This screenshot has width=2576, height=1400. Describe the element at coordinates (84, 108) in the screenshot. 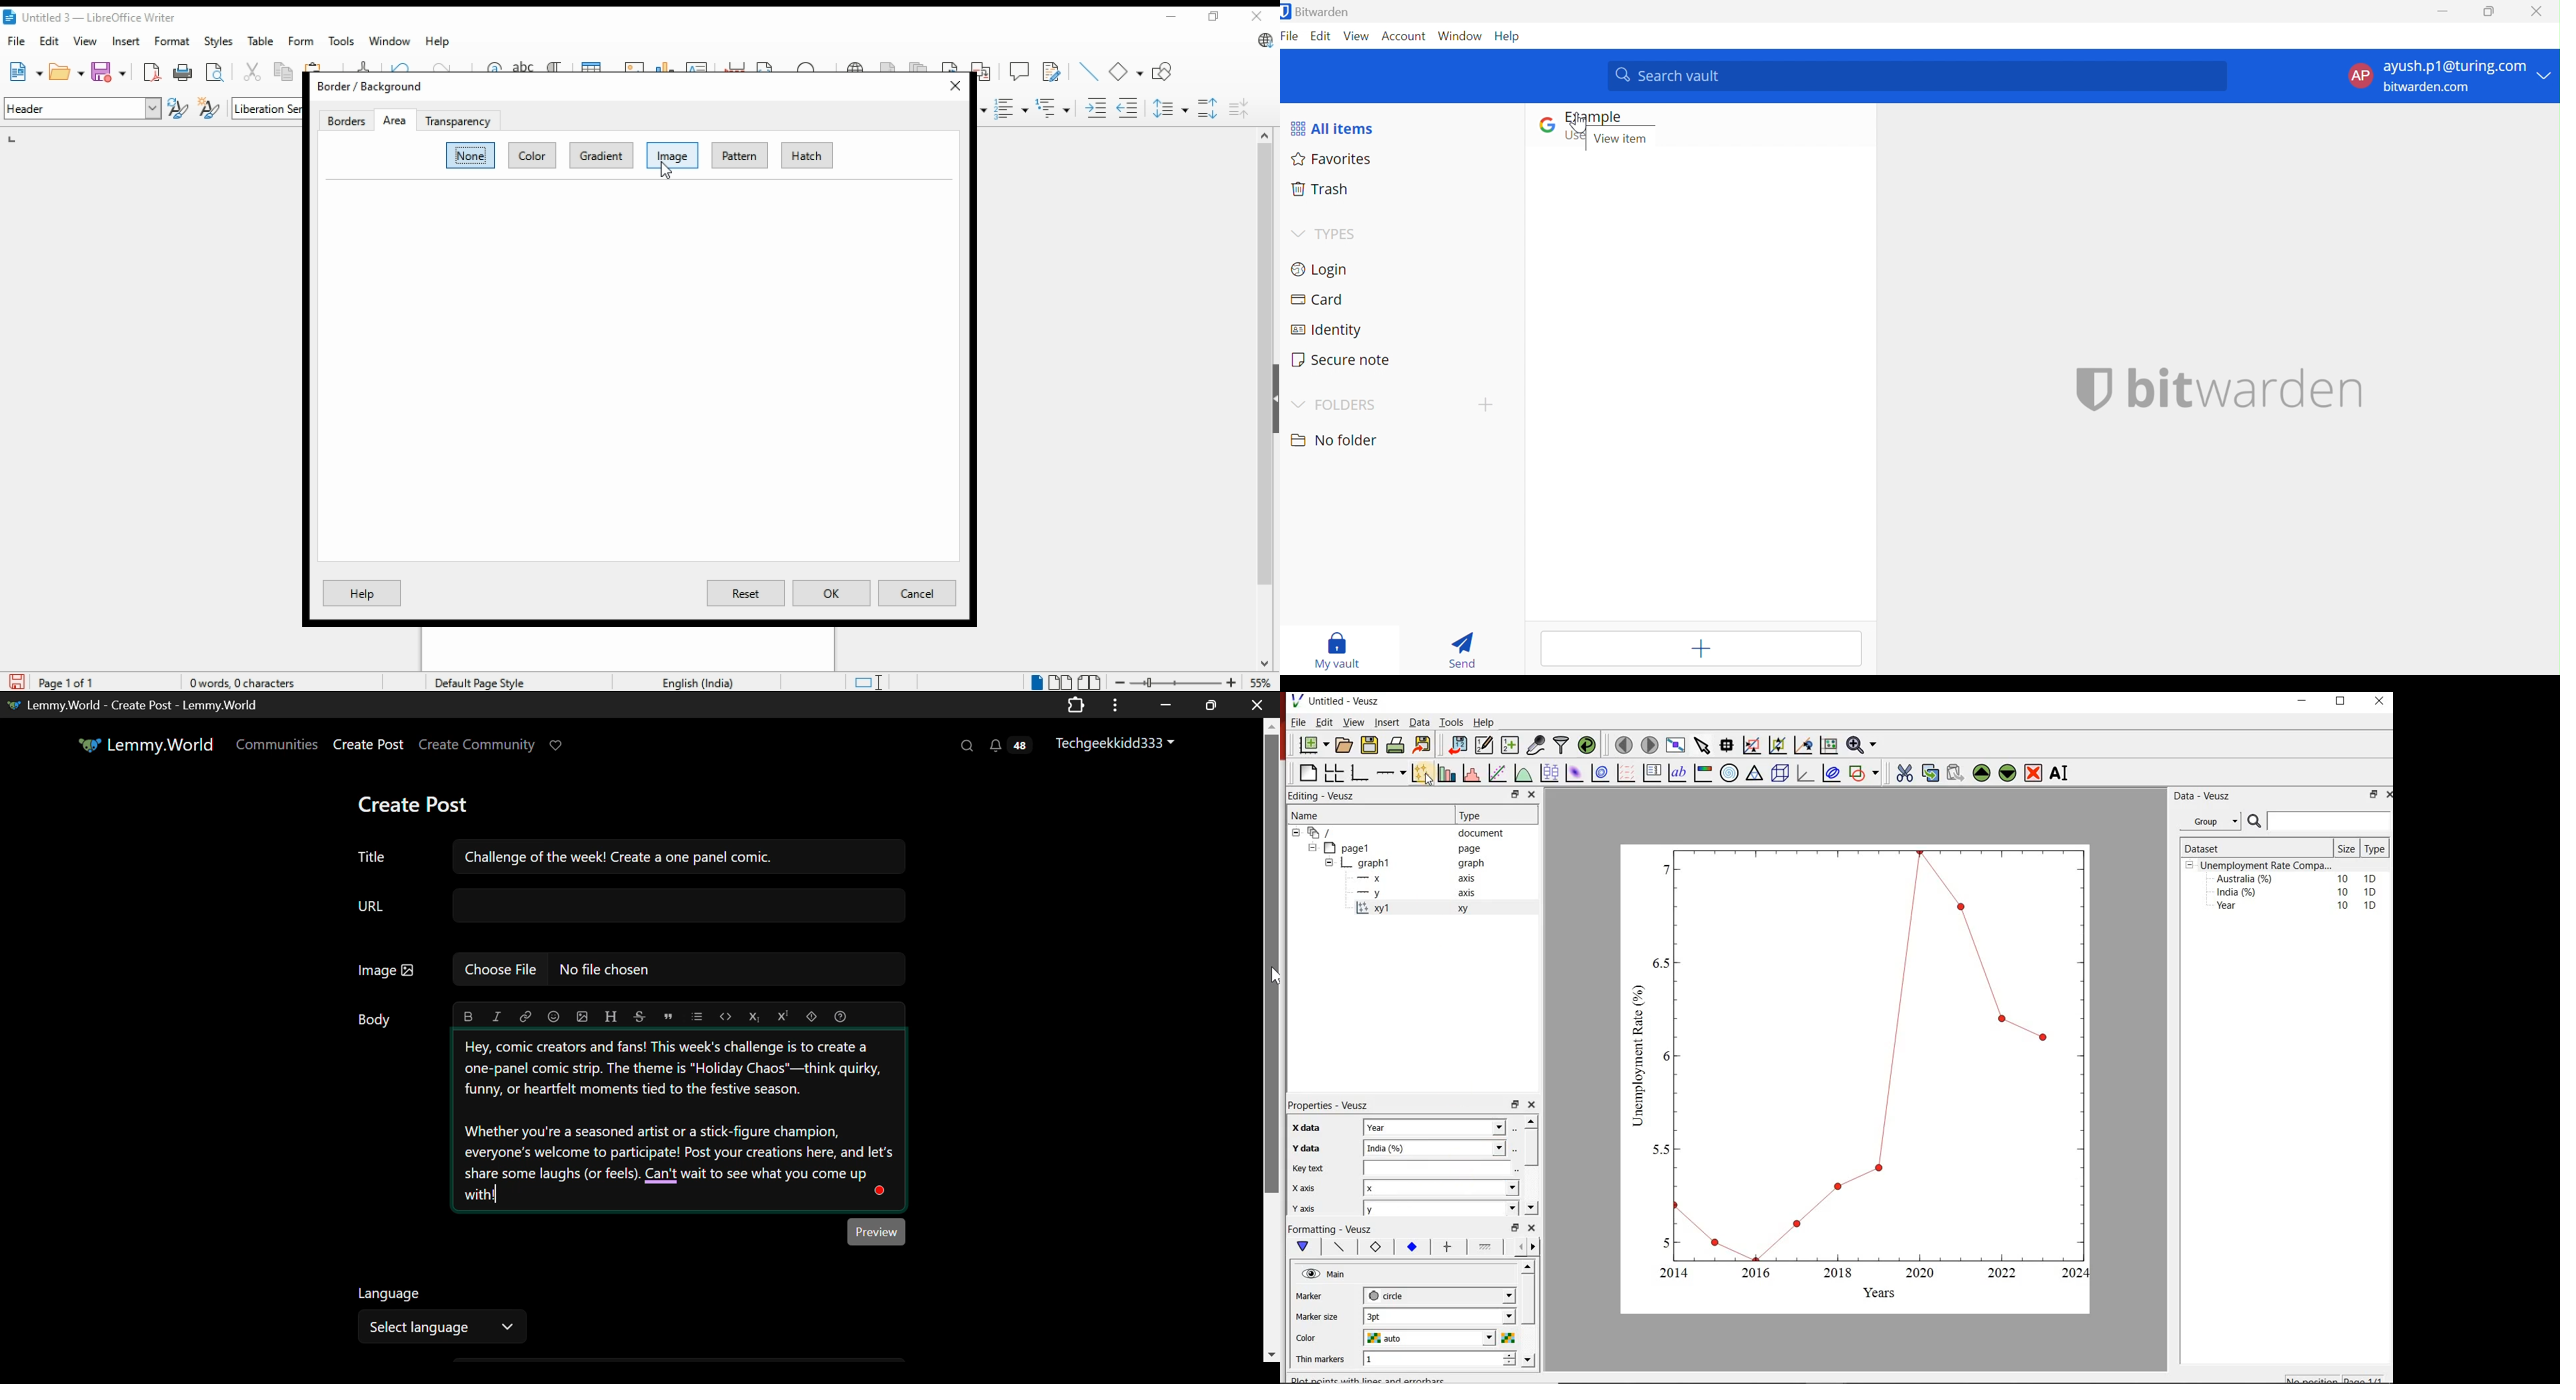

I see `paragraph style` at that location.